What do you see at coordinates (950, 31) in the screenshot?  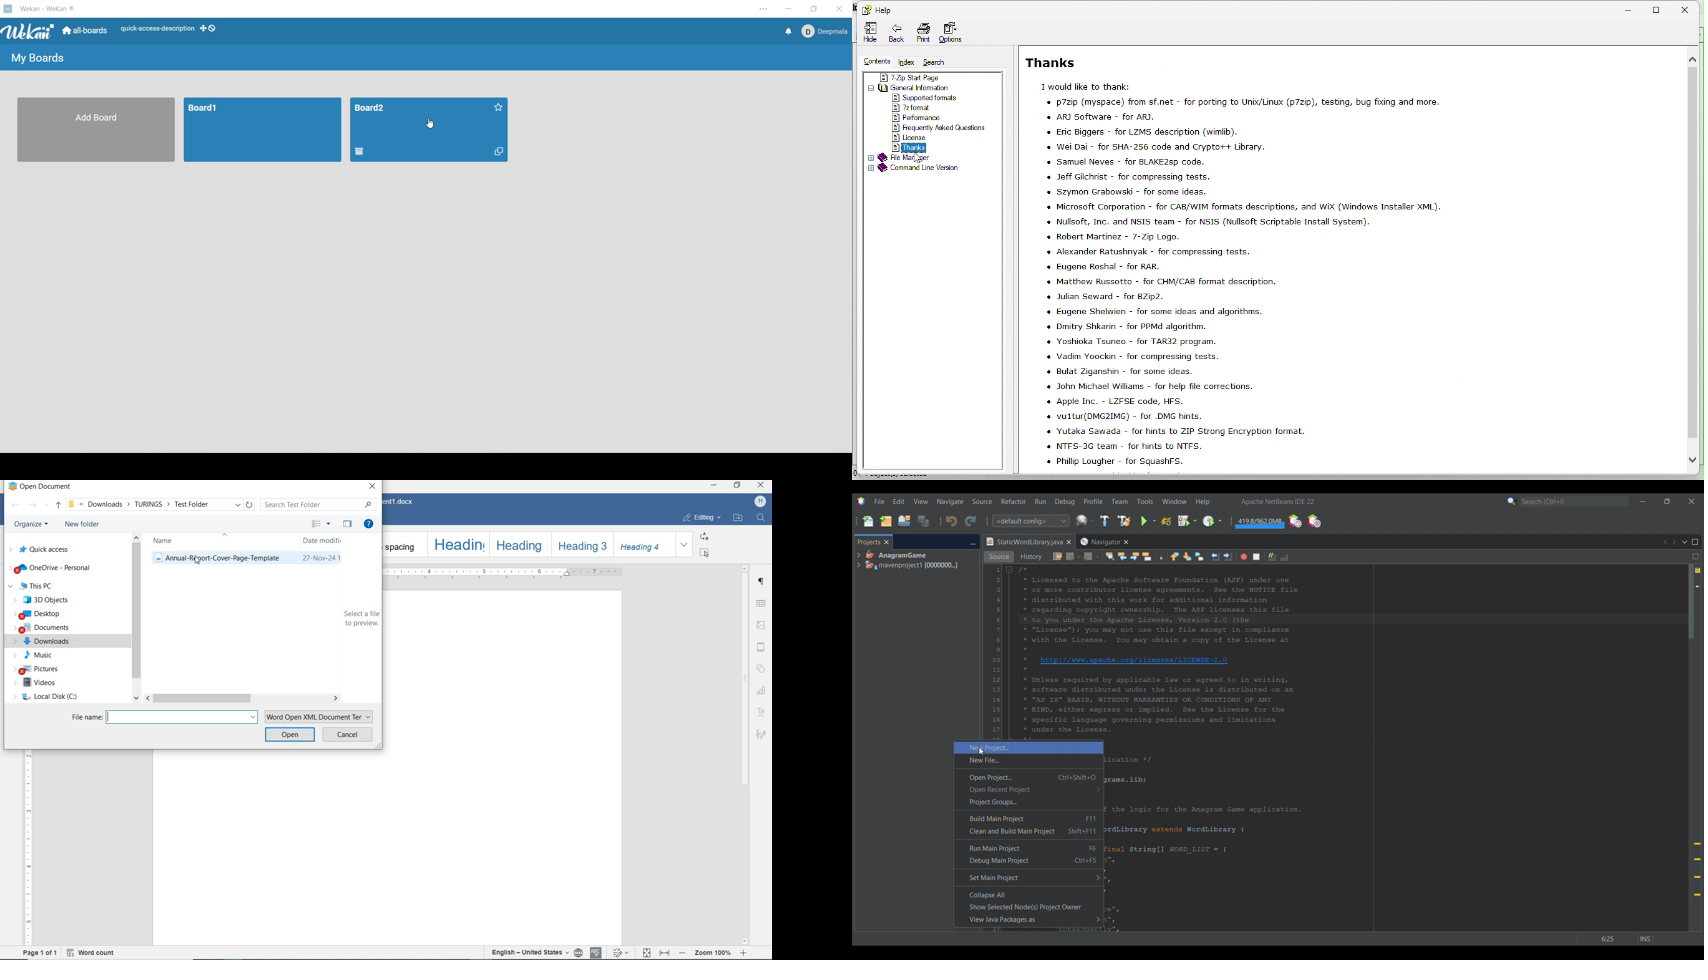 I see `Options` at bounding box center [950, 31].